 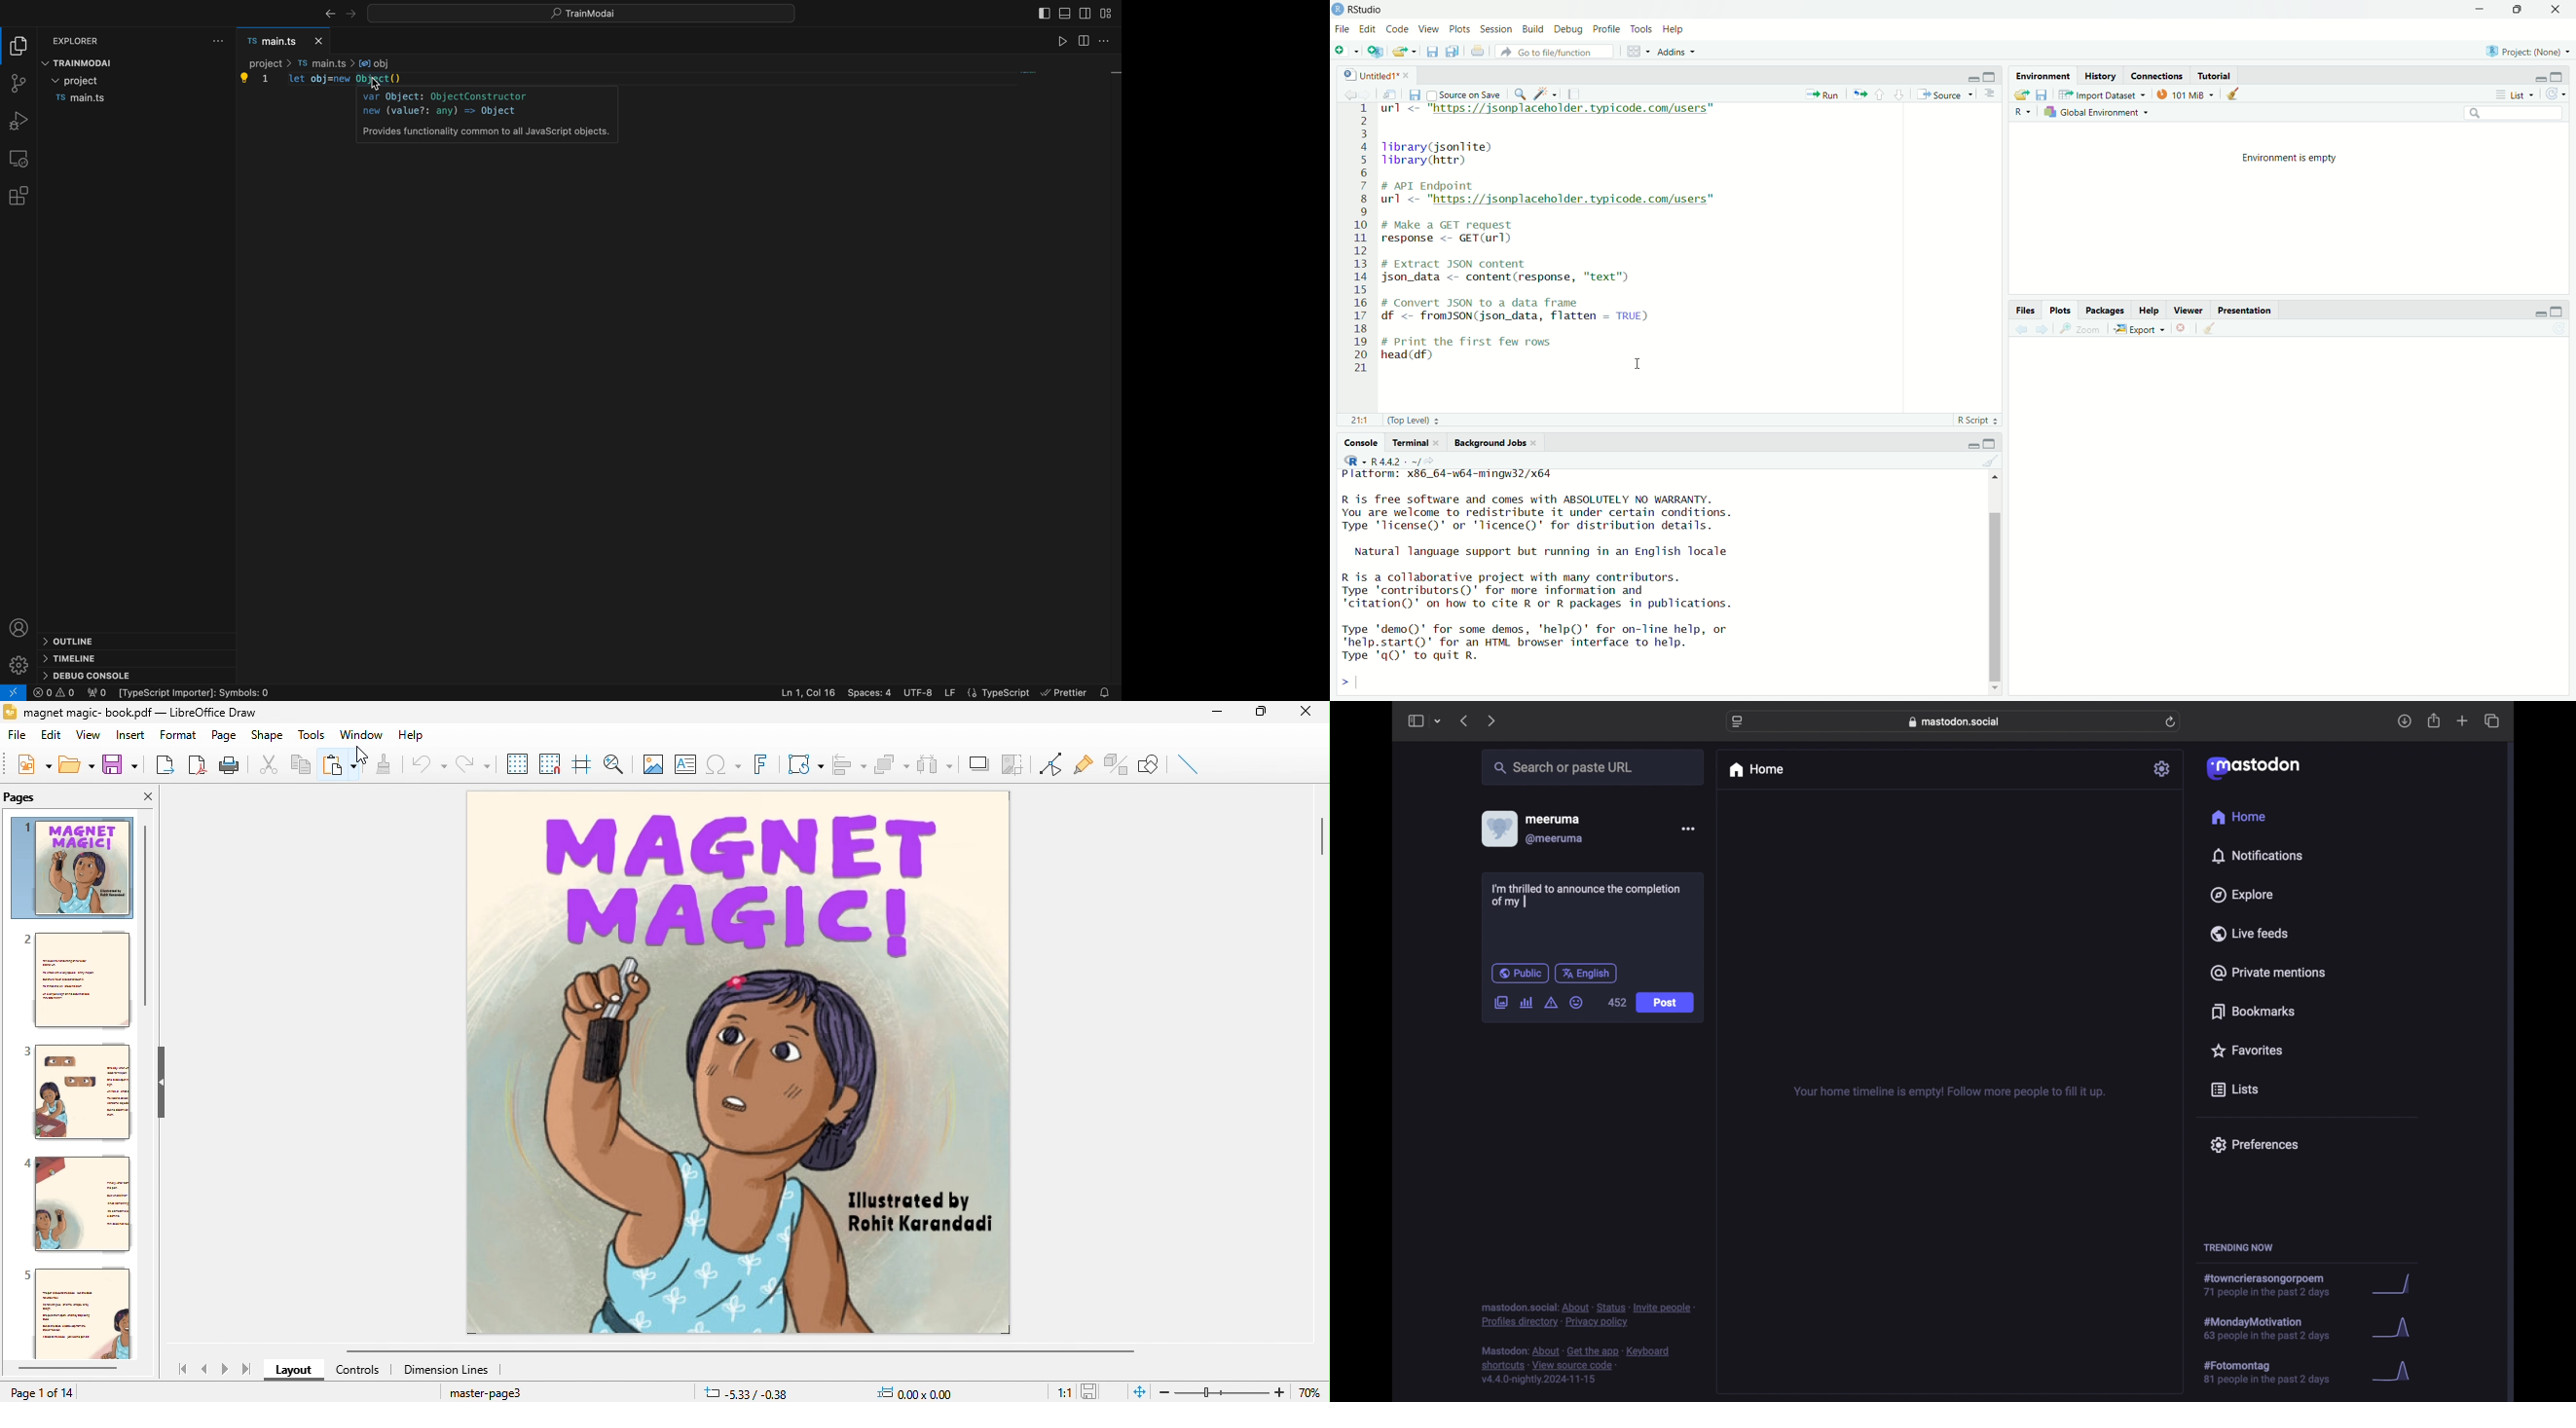 What do you see at coordinates (1397, 30) in the screenshot?
I see `Code` at bounding box center [1397, 30].